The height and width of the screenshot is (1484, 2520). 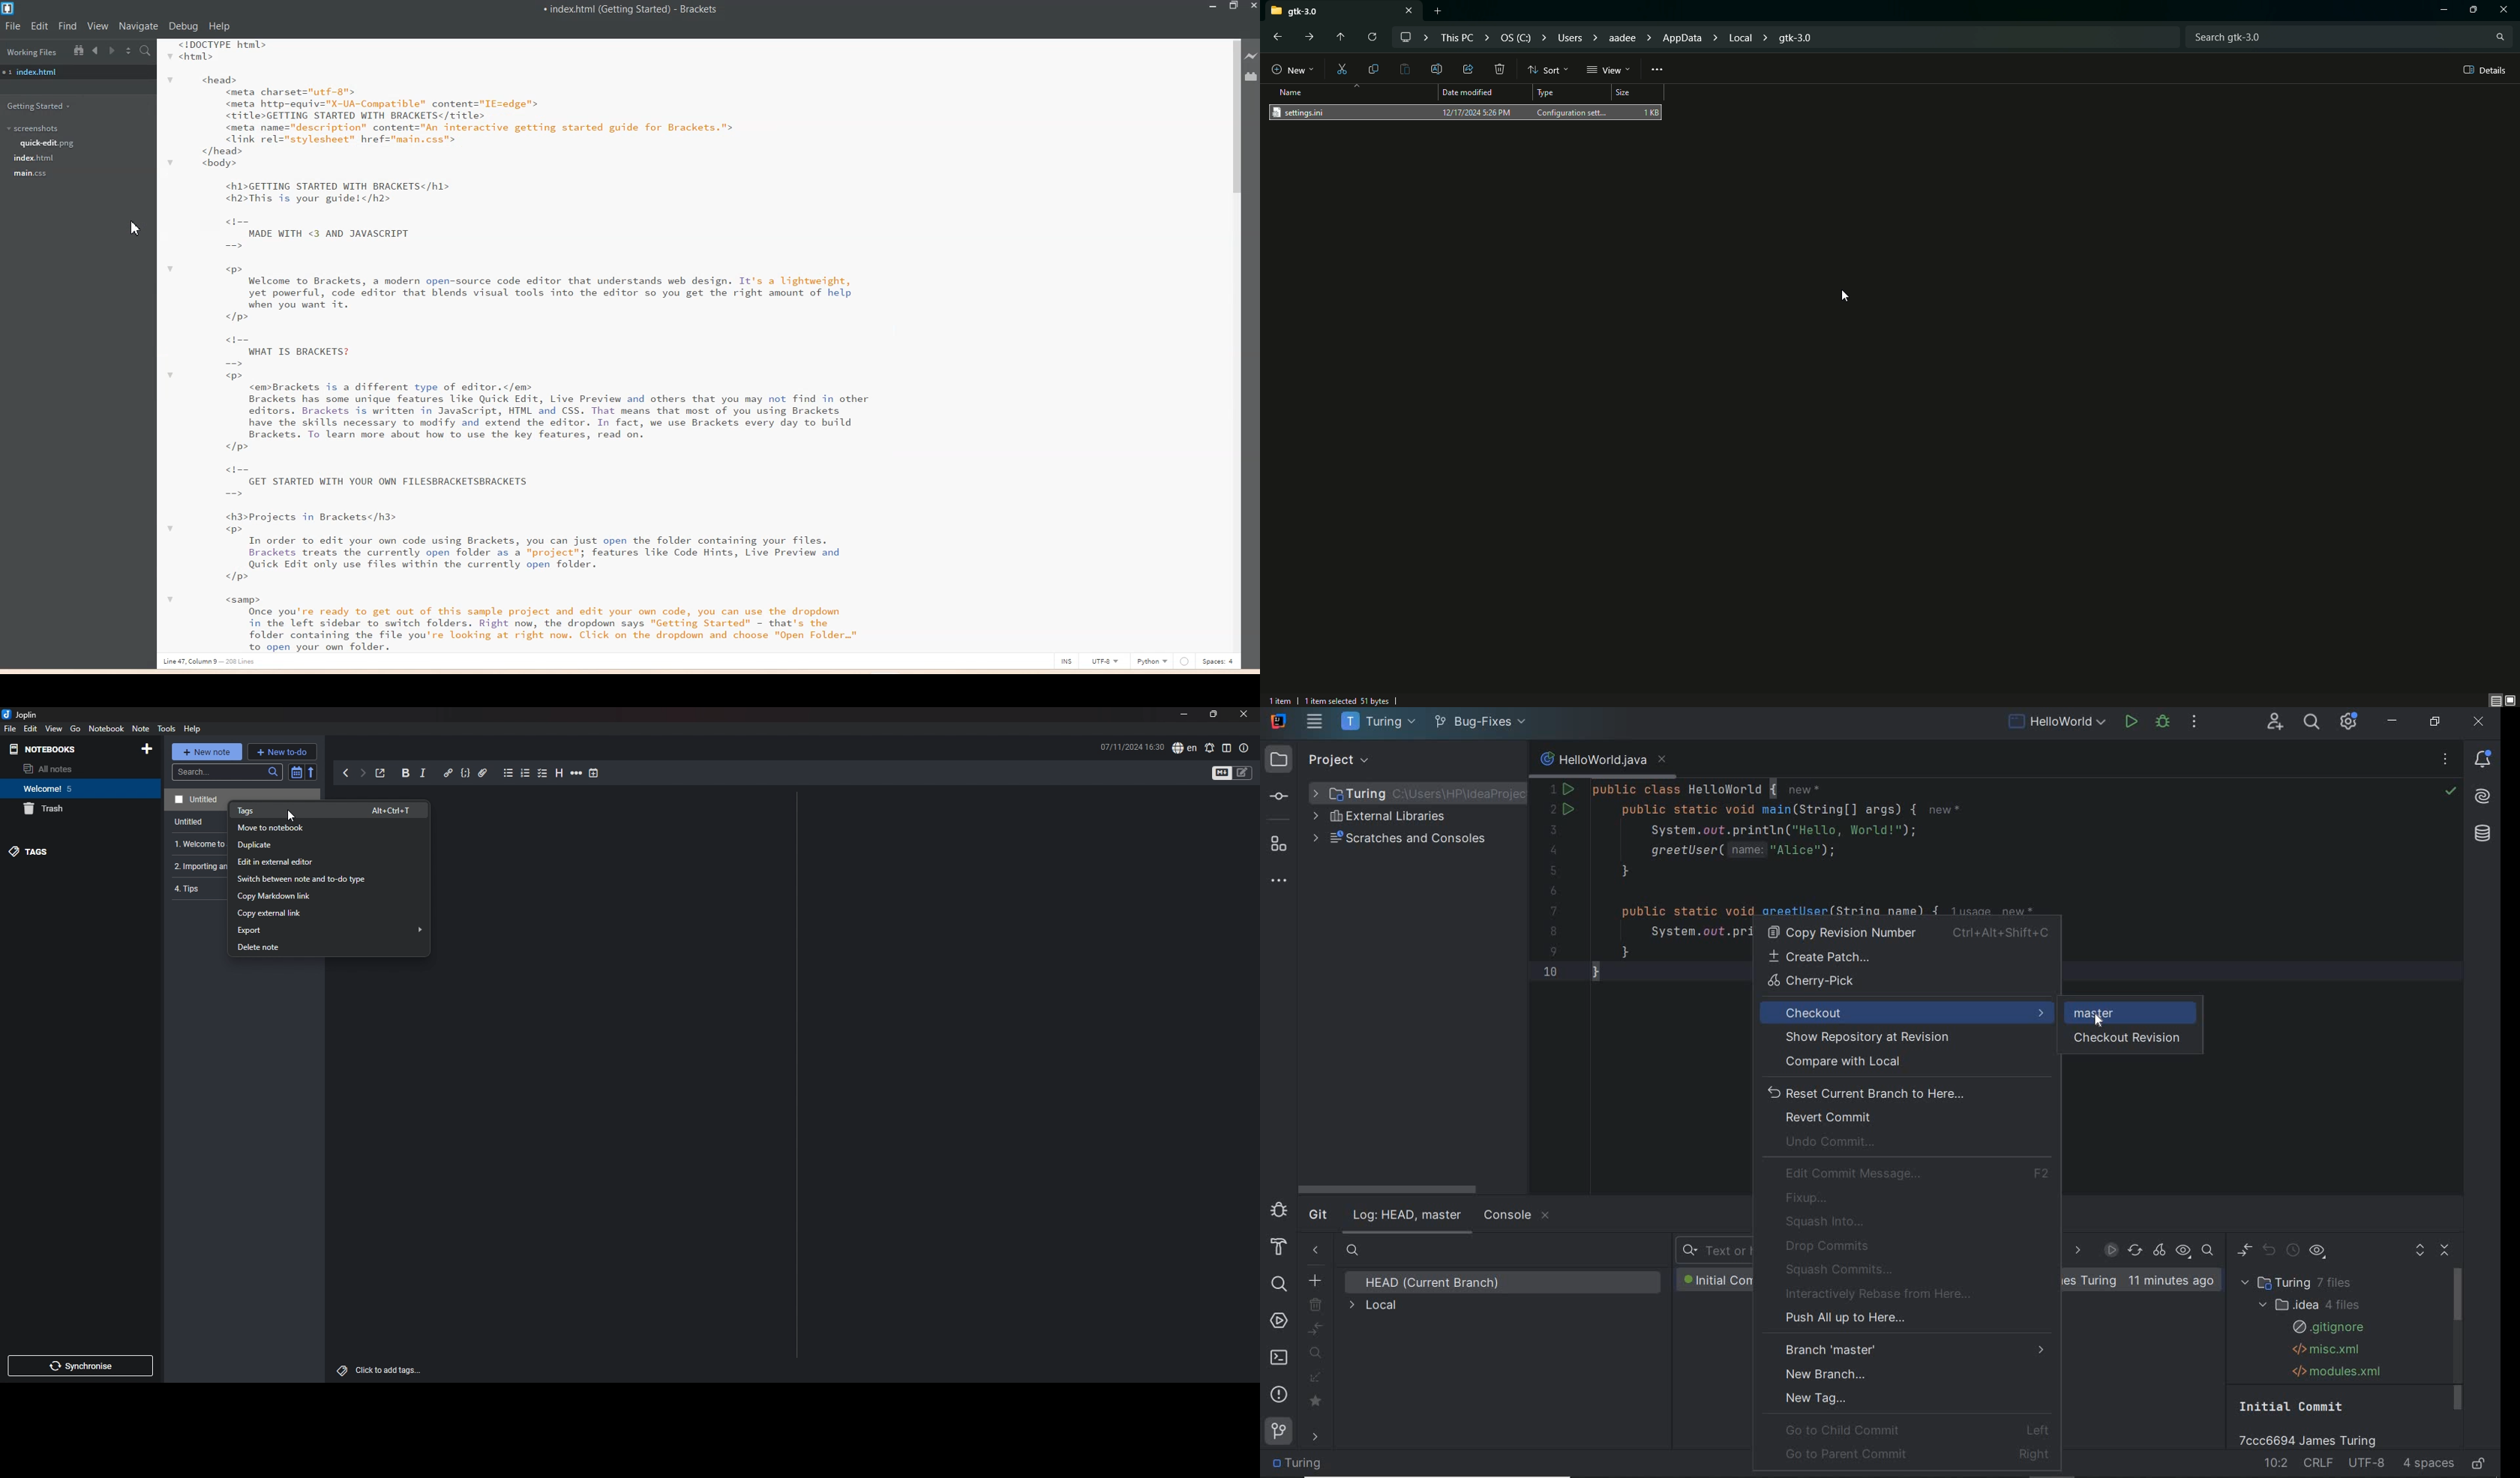 I want to click on Debug, so click(x=183, y=26).